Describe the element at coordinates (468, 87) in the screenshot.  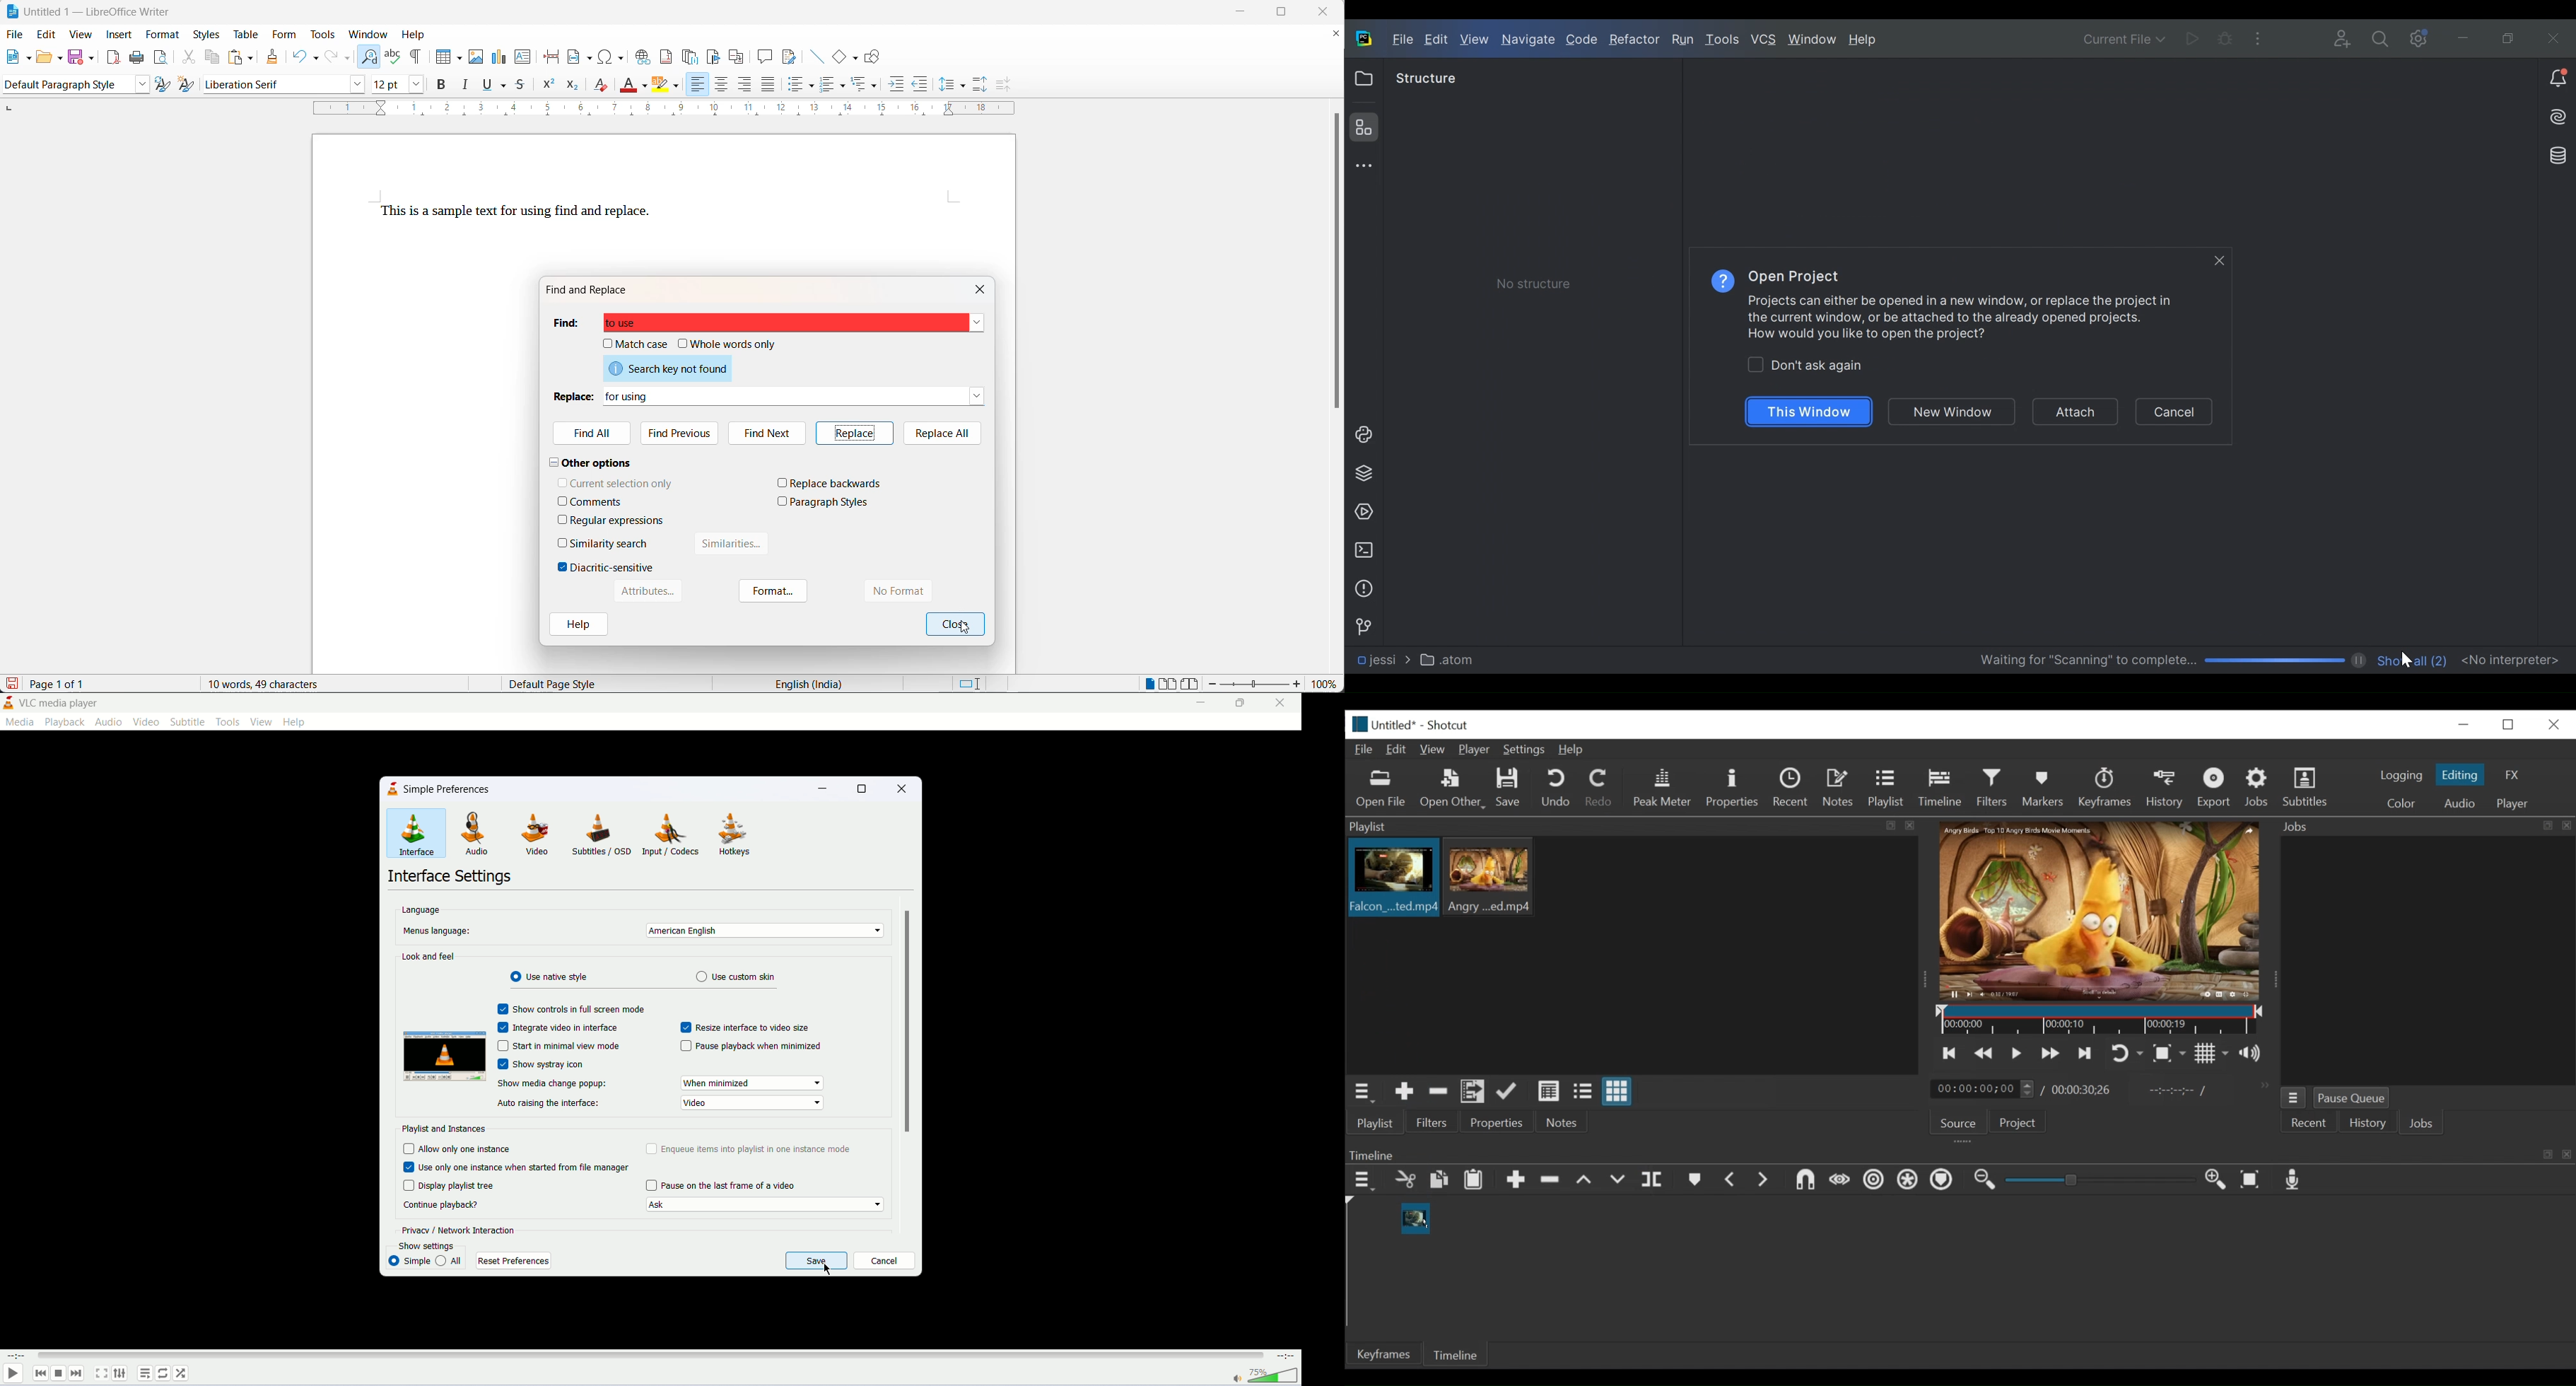
I see `italic` at that location.